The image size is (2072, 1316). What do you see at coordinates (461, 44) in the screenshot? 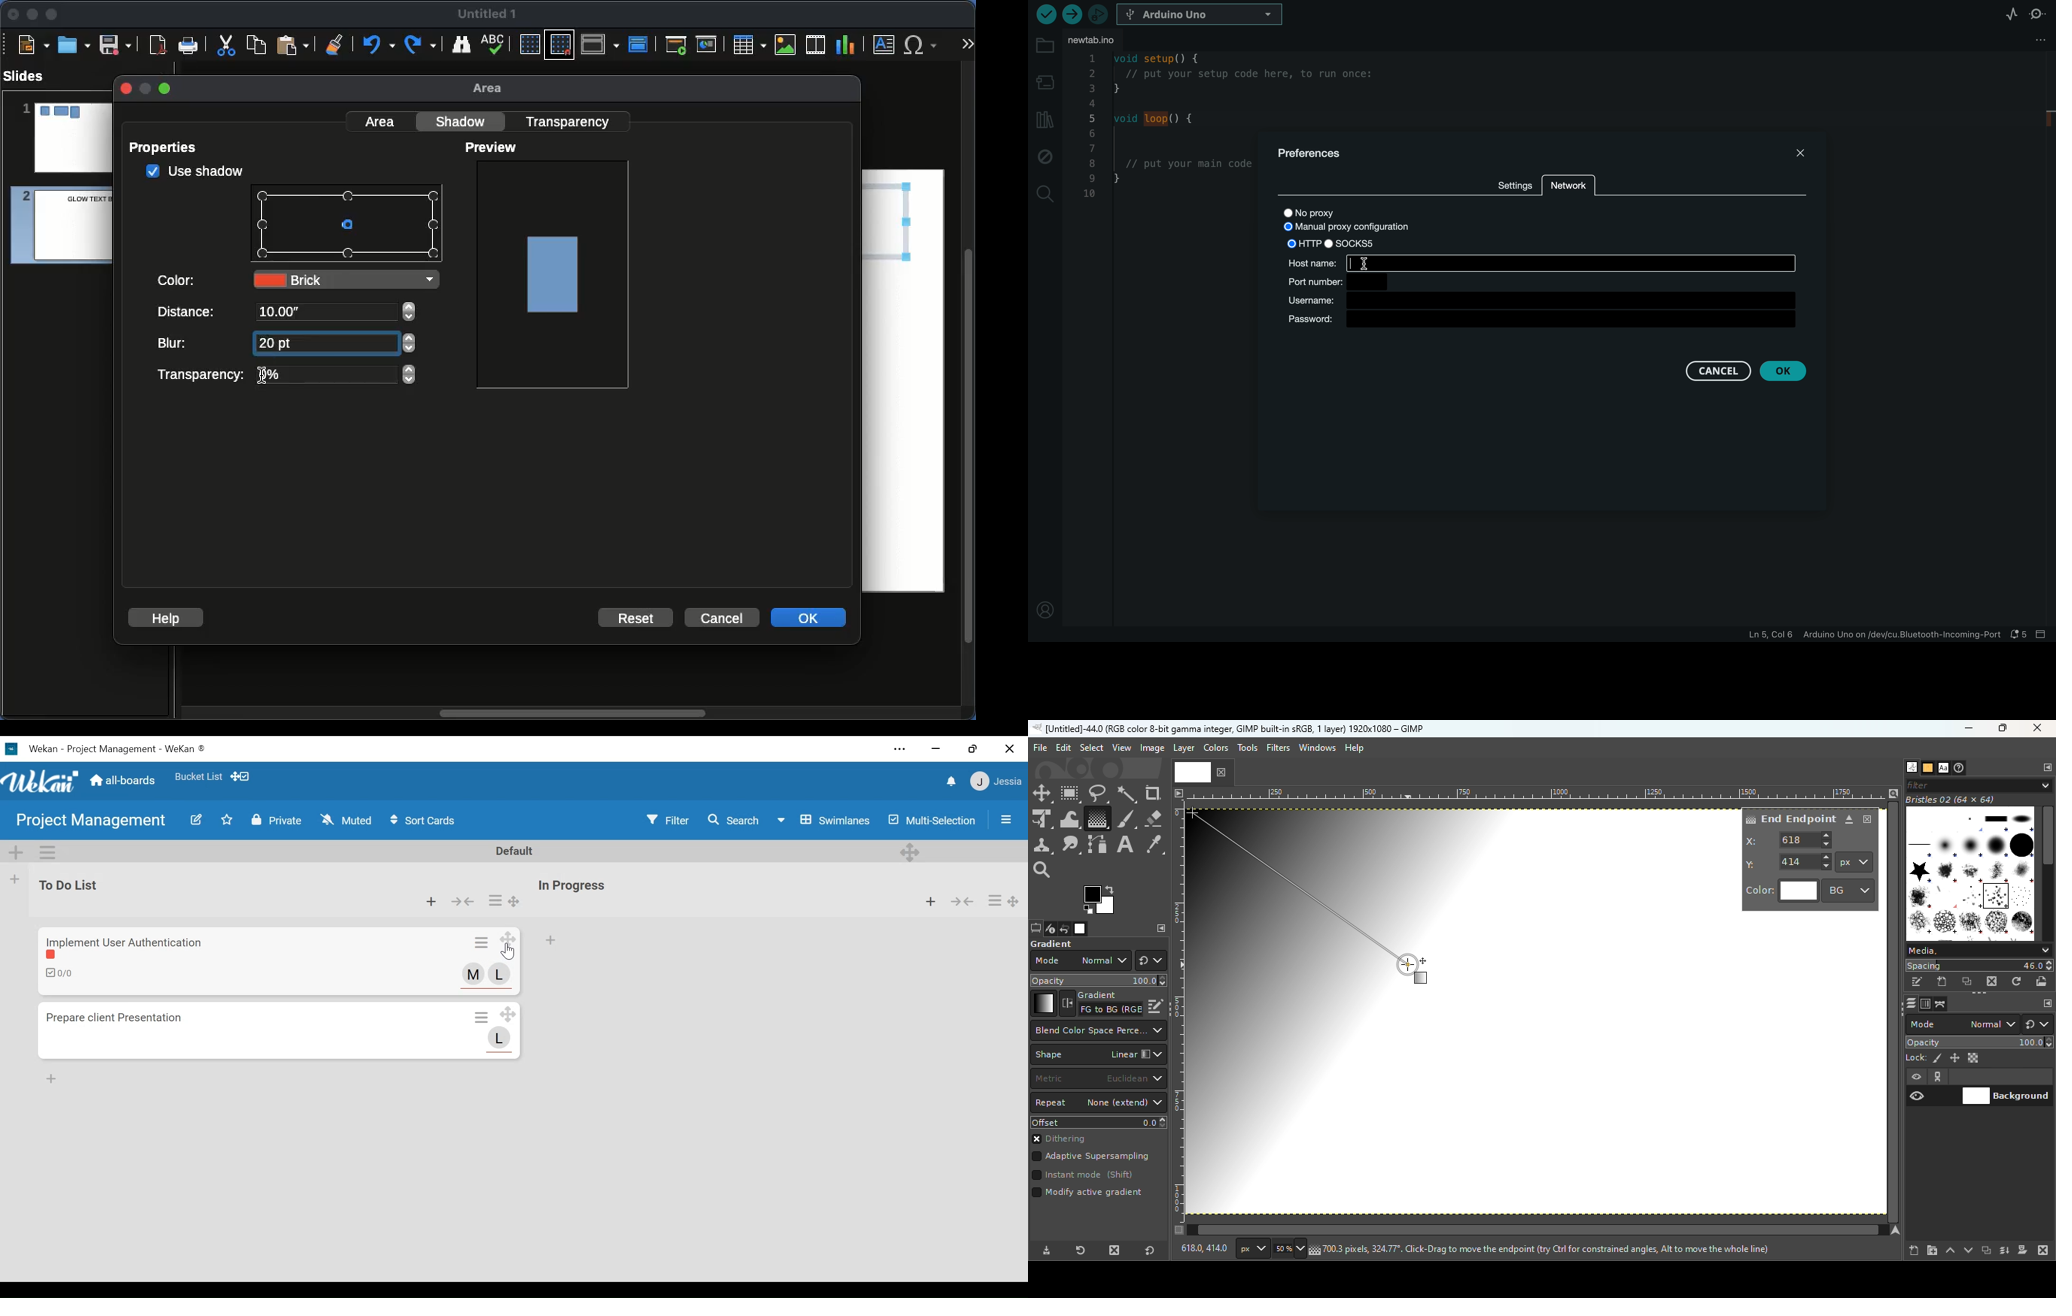
I see `Find` at bounding box center [461, 44].